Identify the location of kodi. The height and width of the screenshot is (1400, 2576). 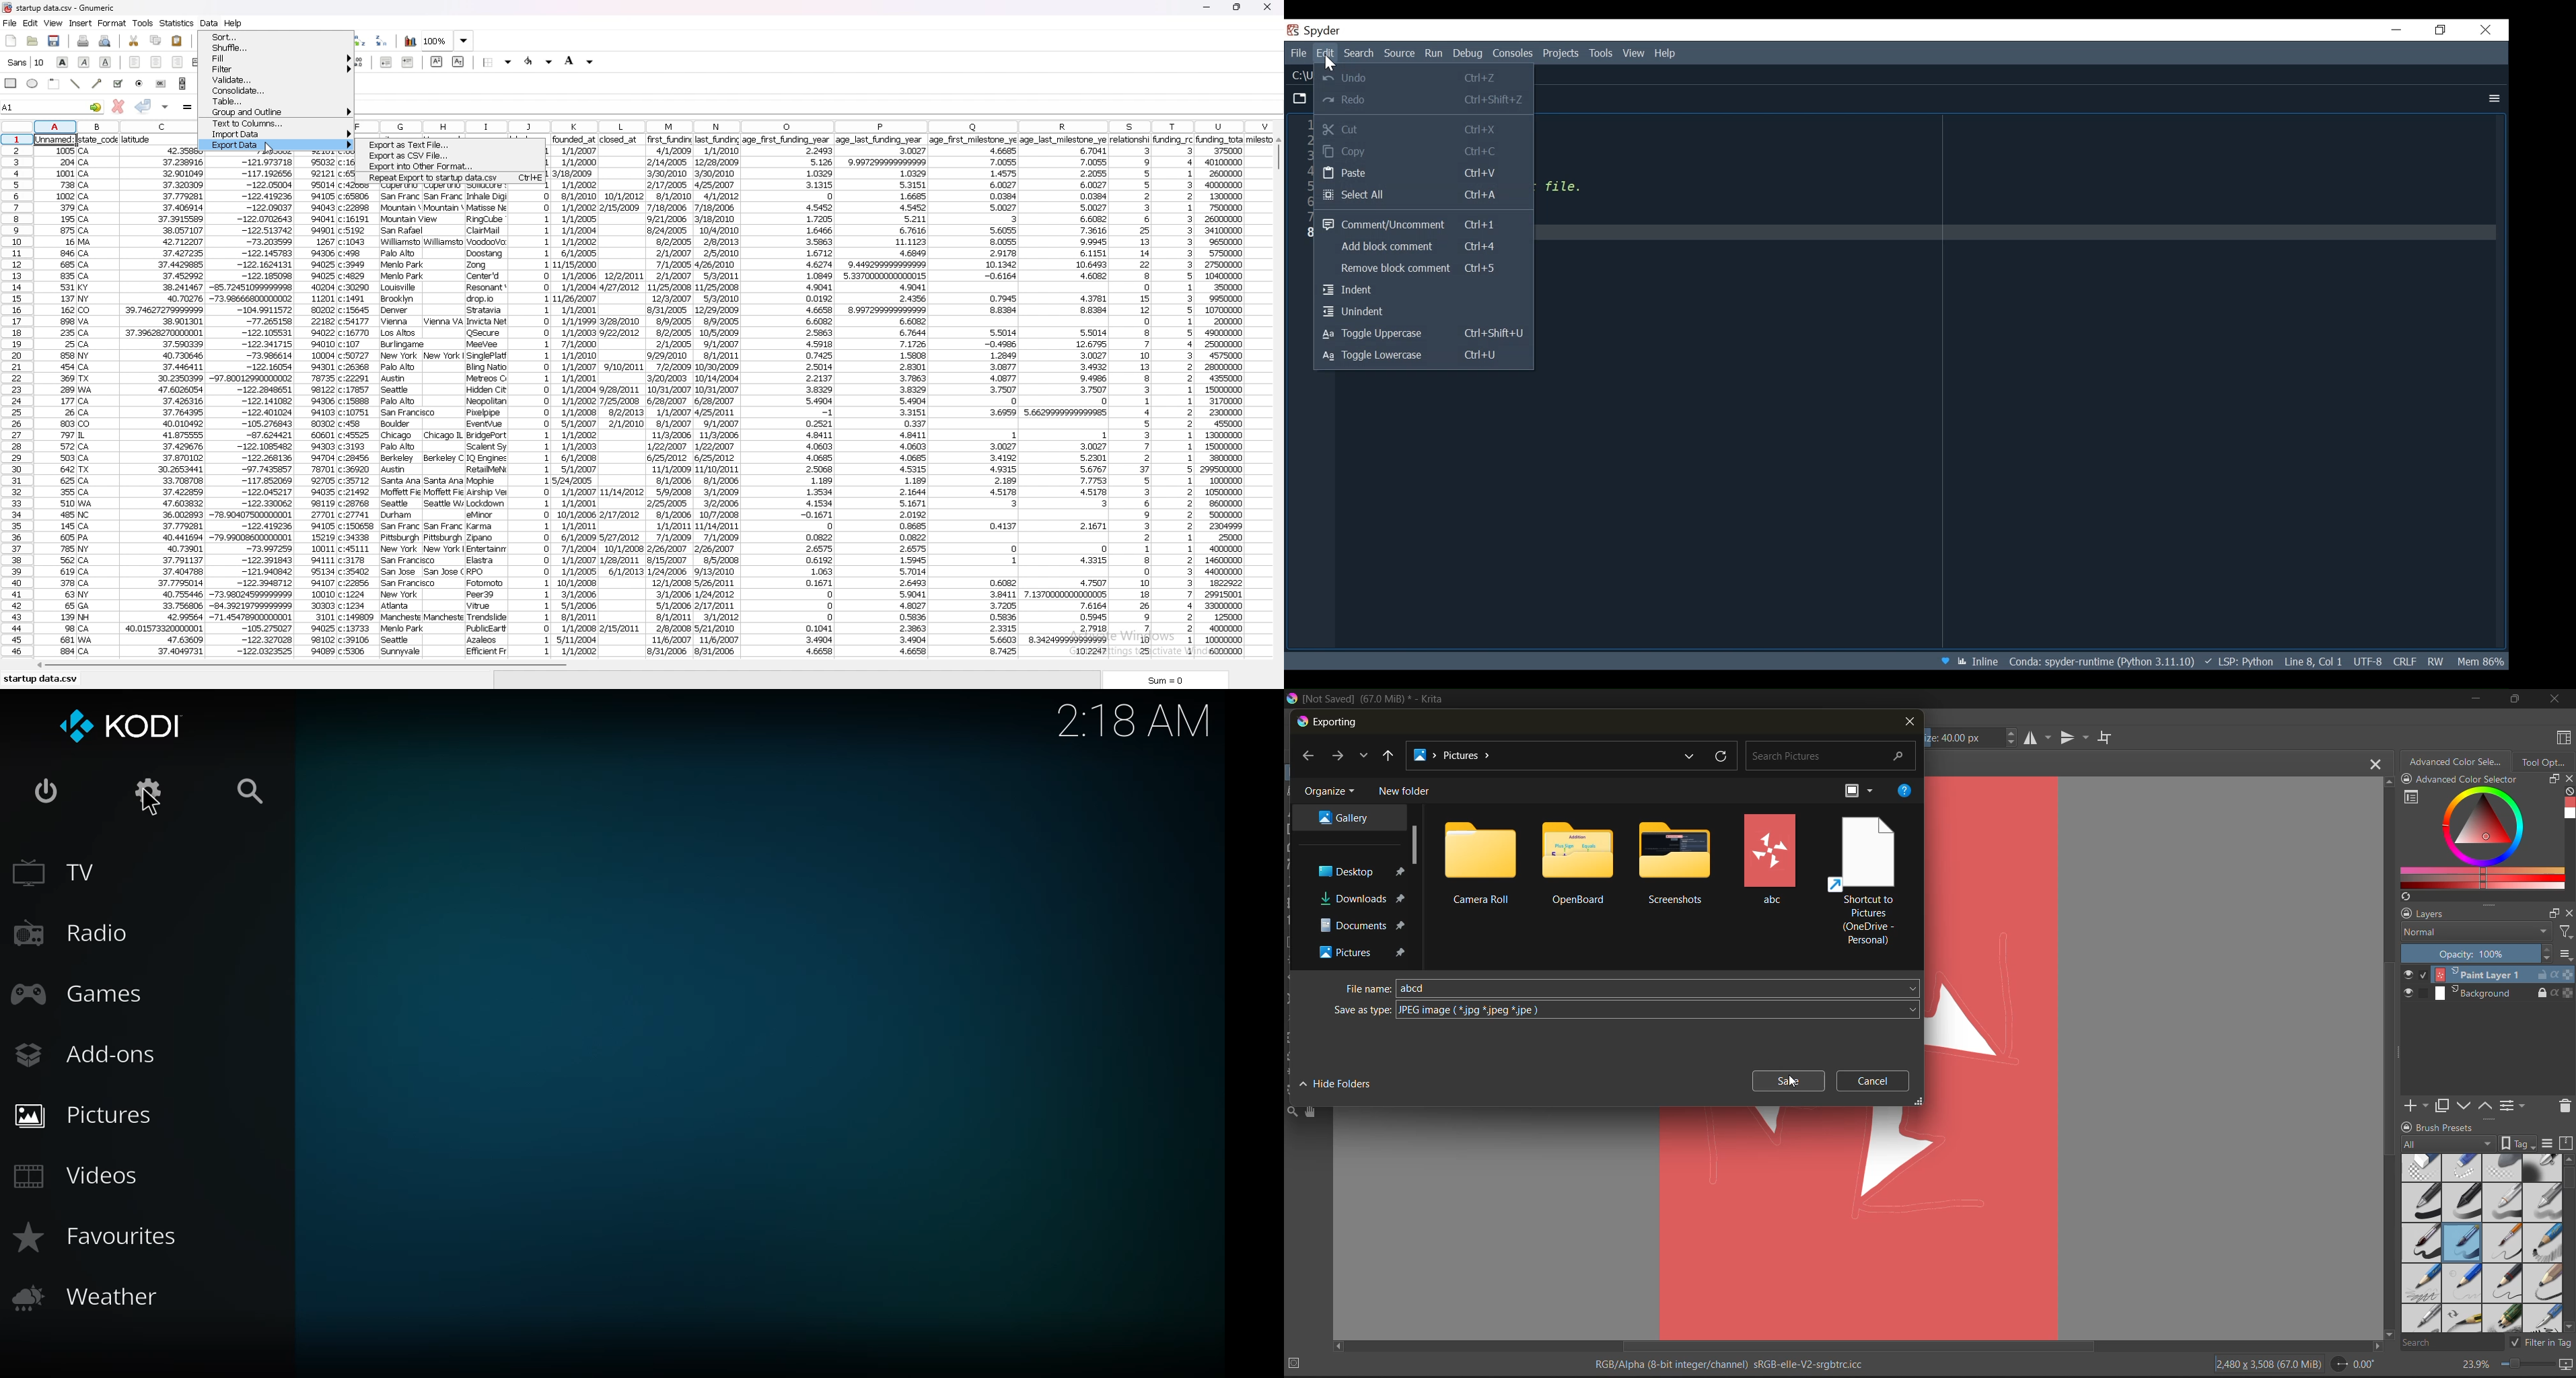
(124, 727).